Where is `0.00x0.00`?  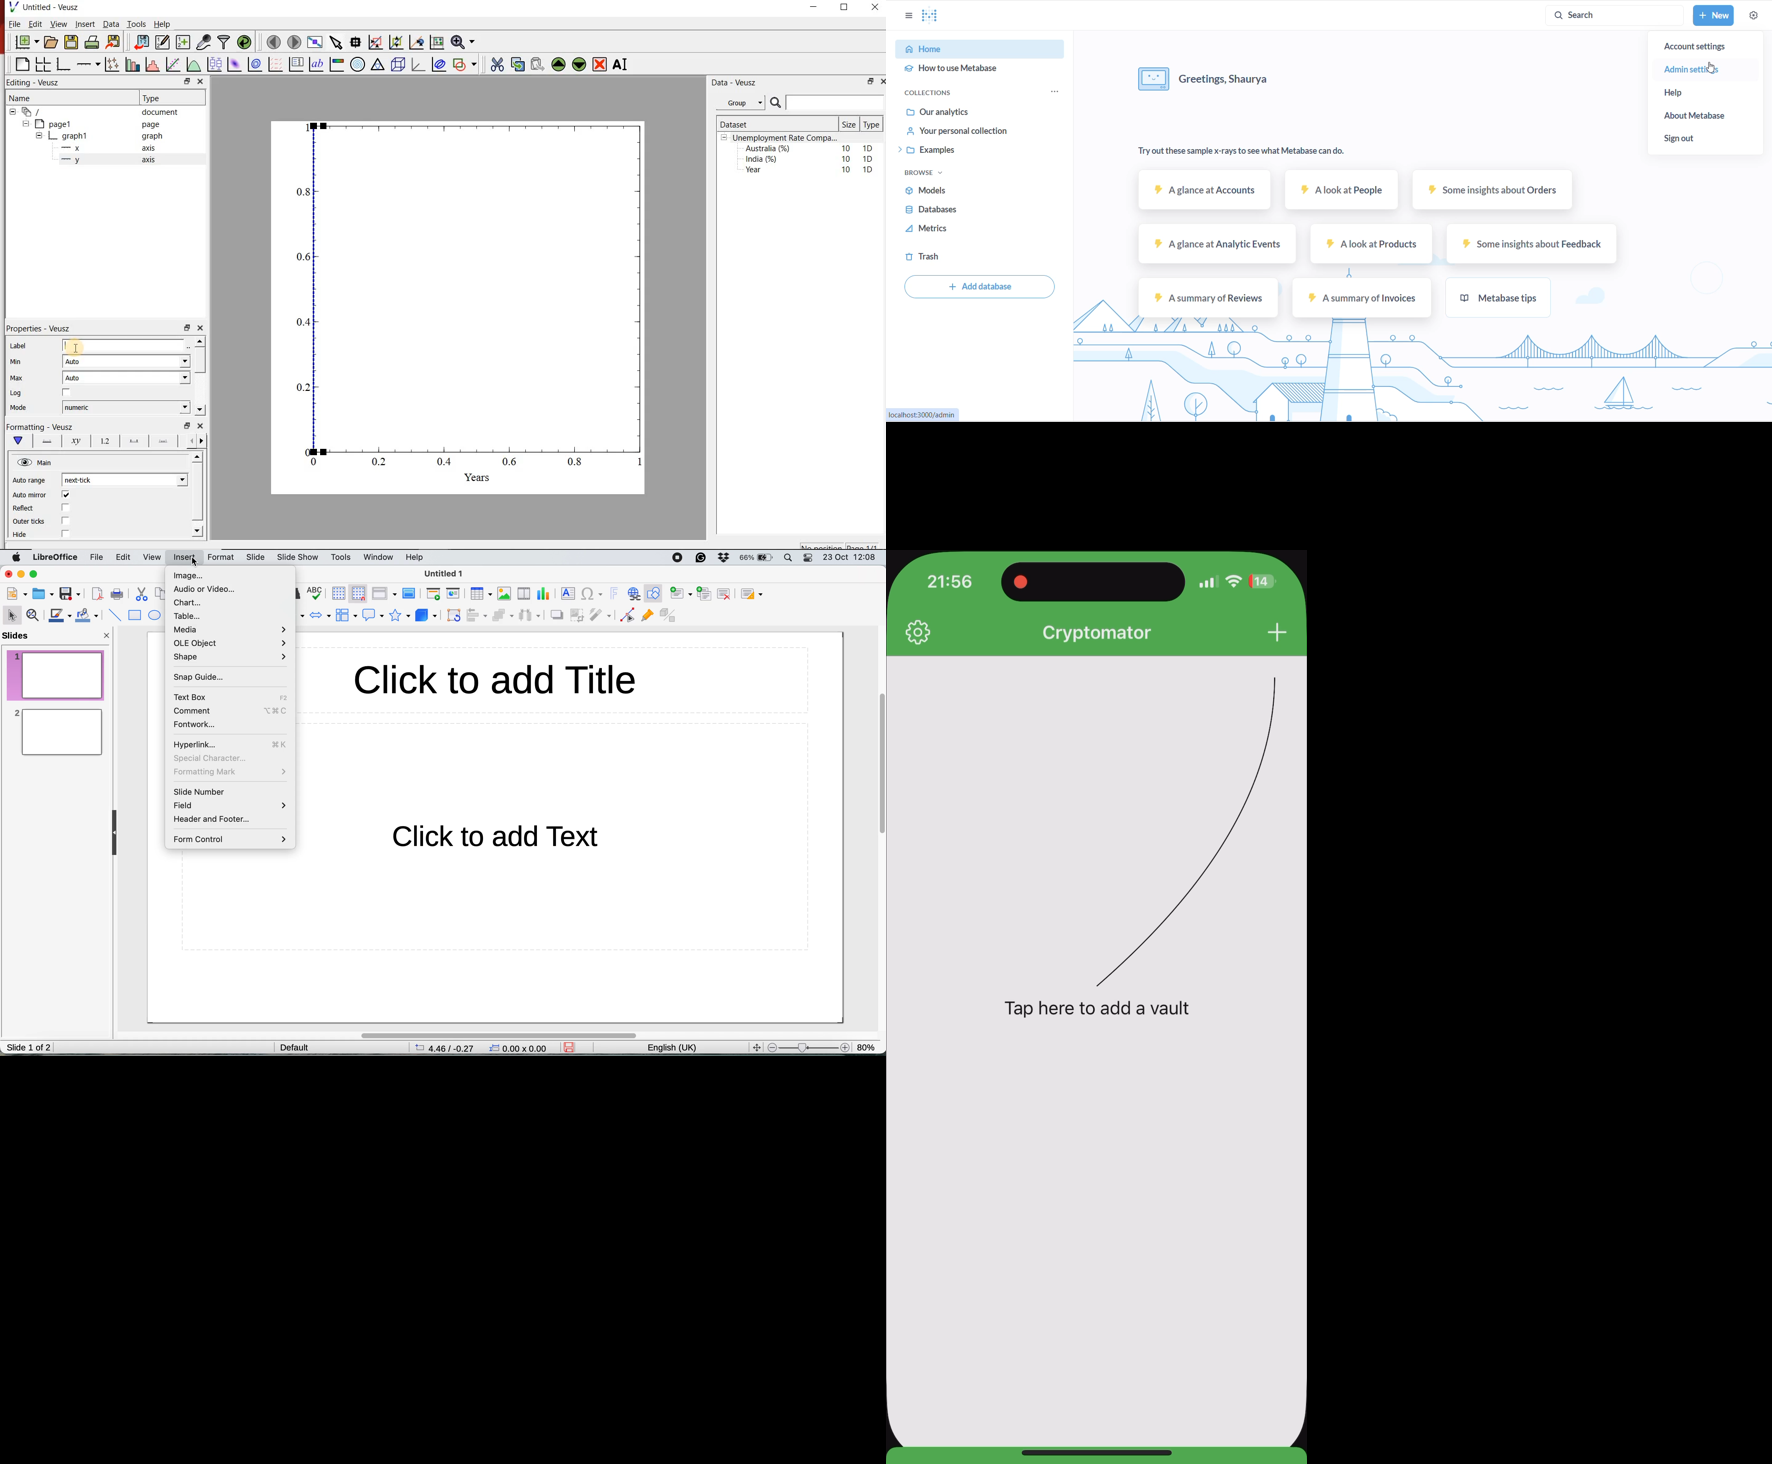
0.00x0.00 is located at coordinates (519, 1050).